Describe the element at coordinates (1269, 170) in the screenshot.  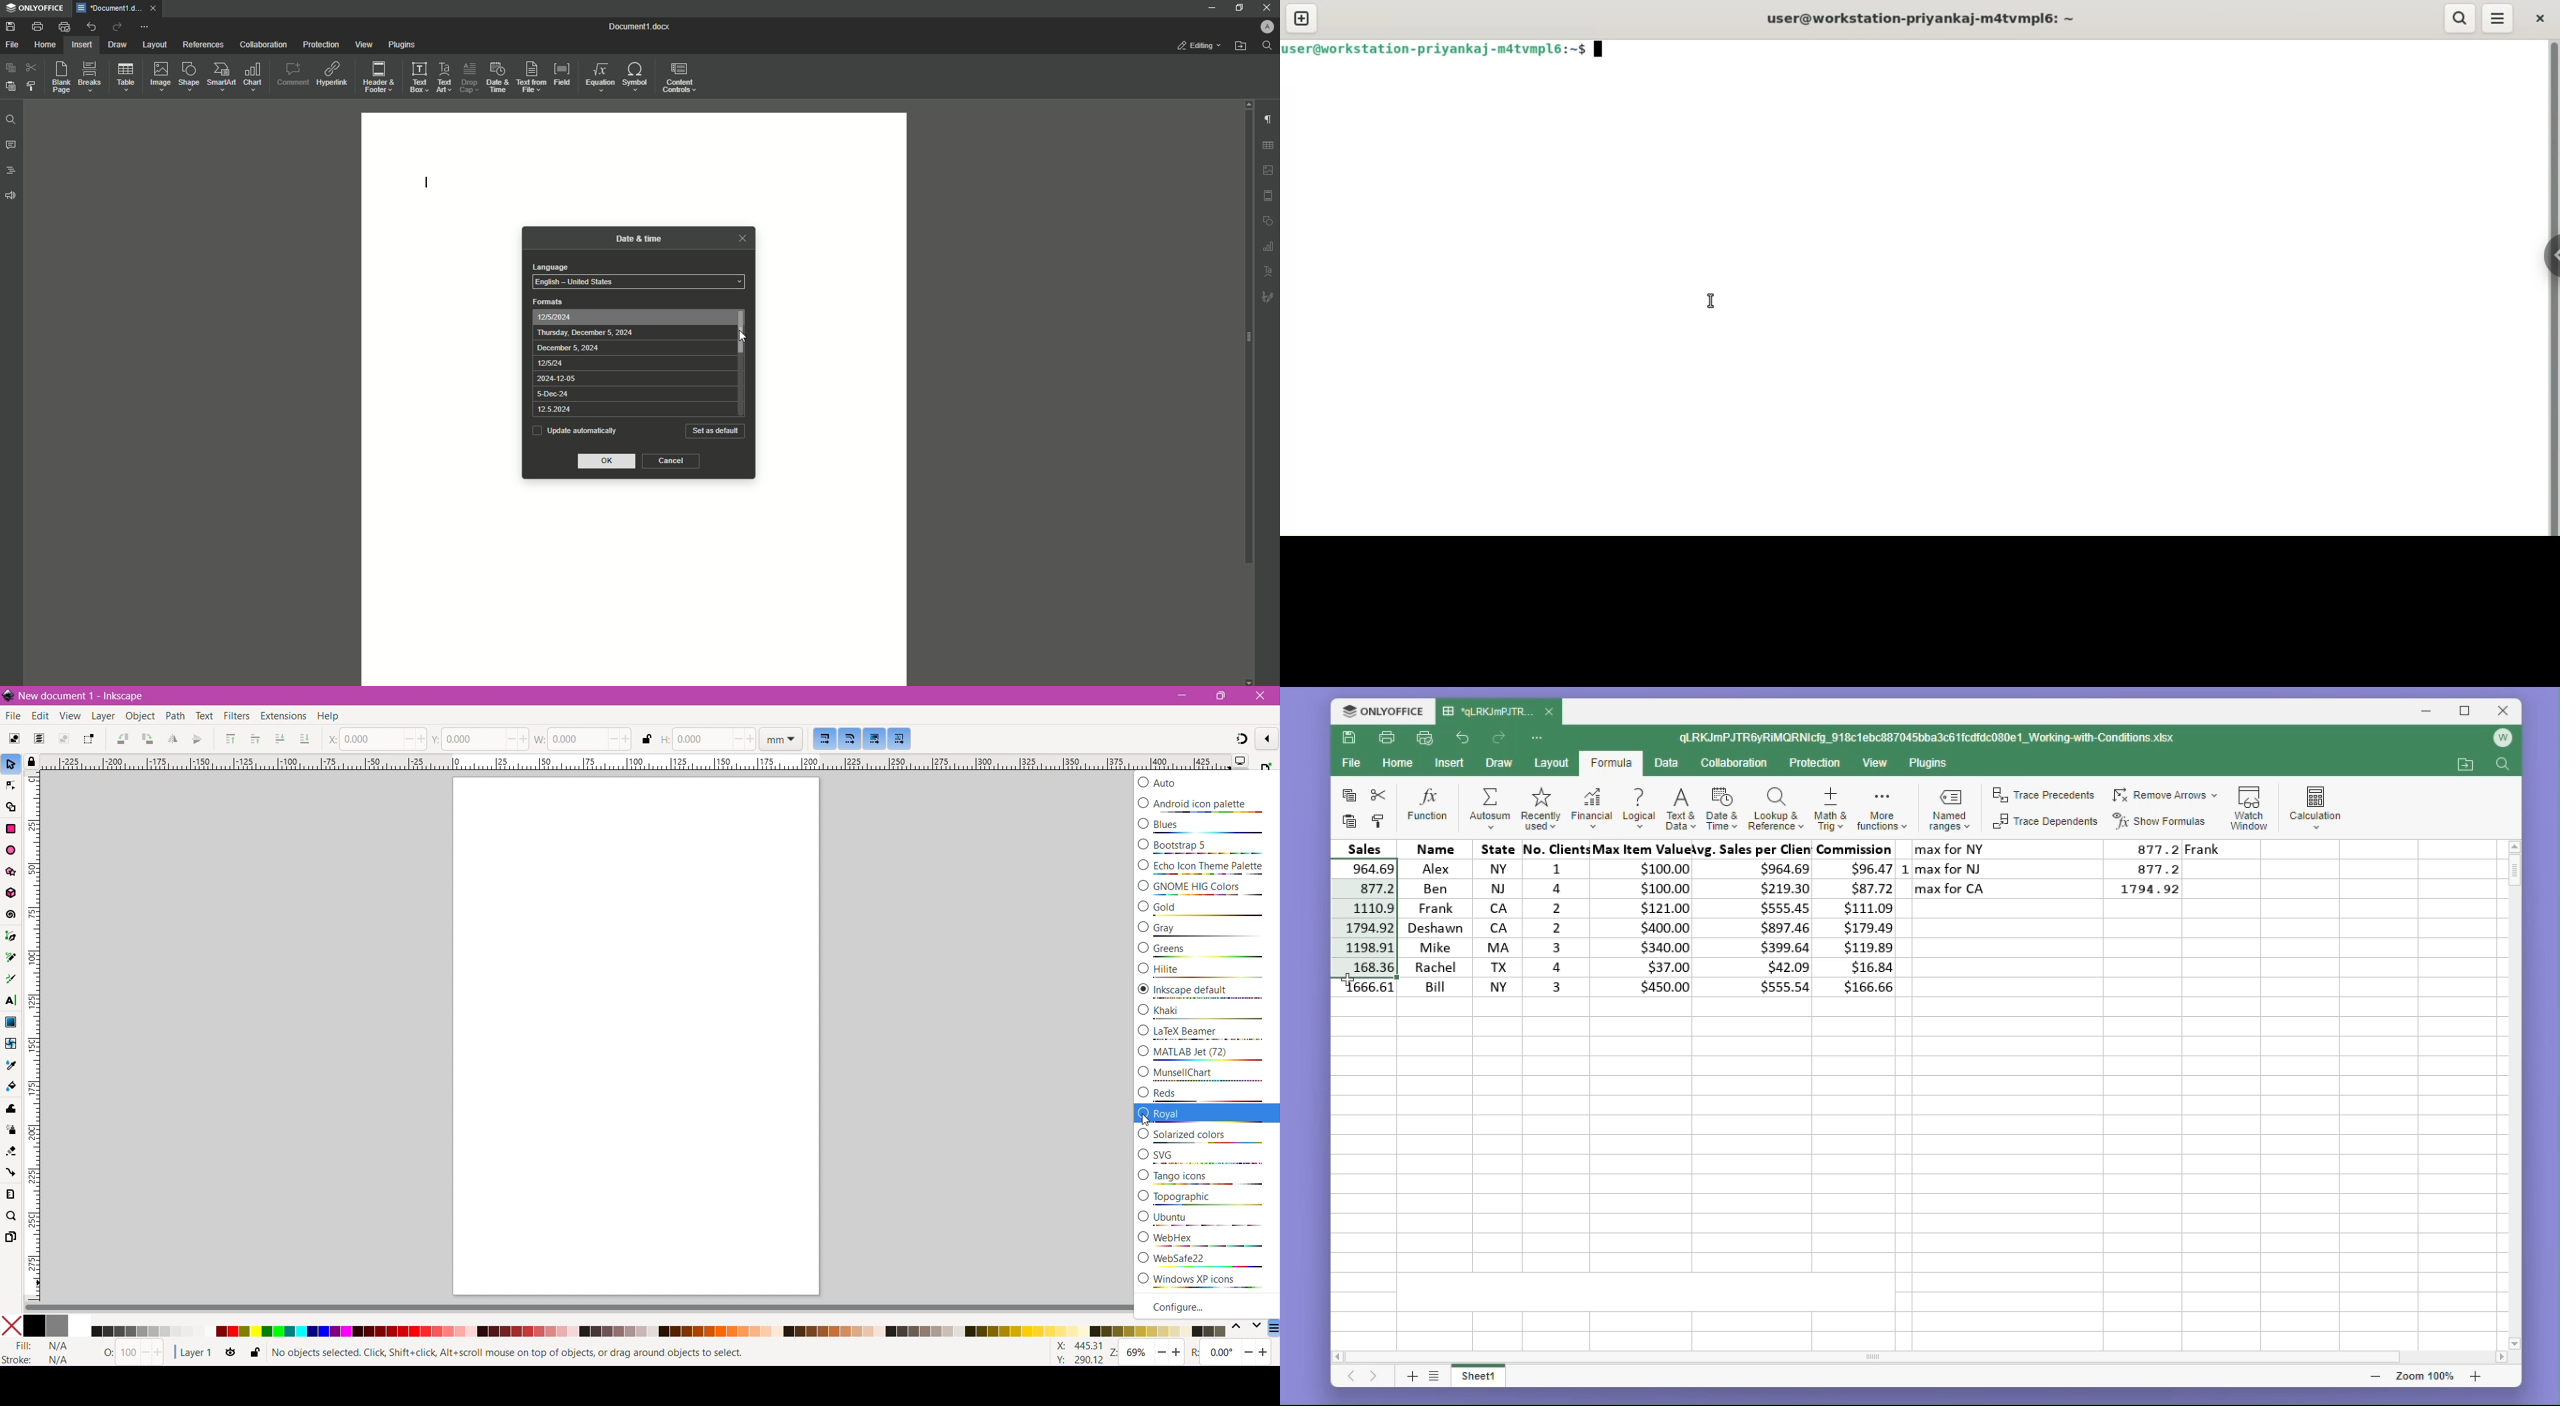
I see `image settings` at that location.